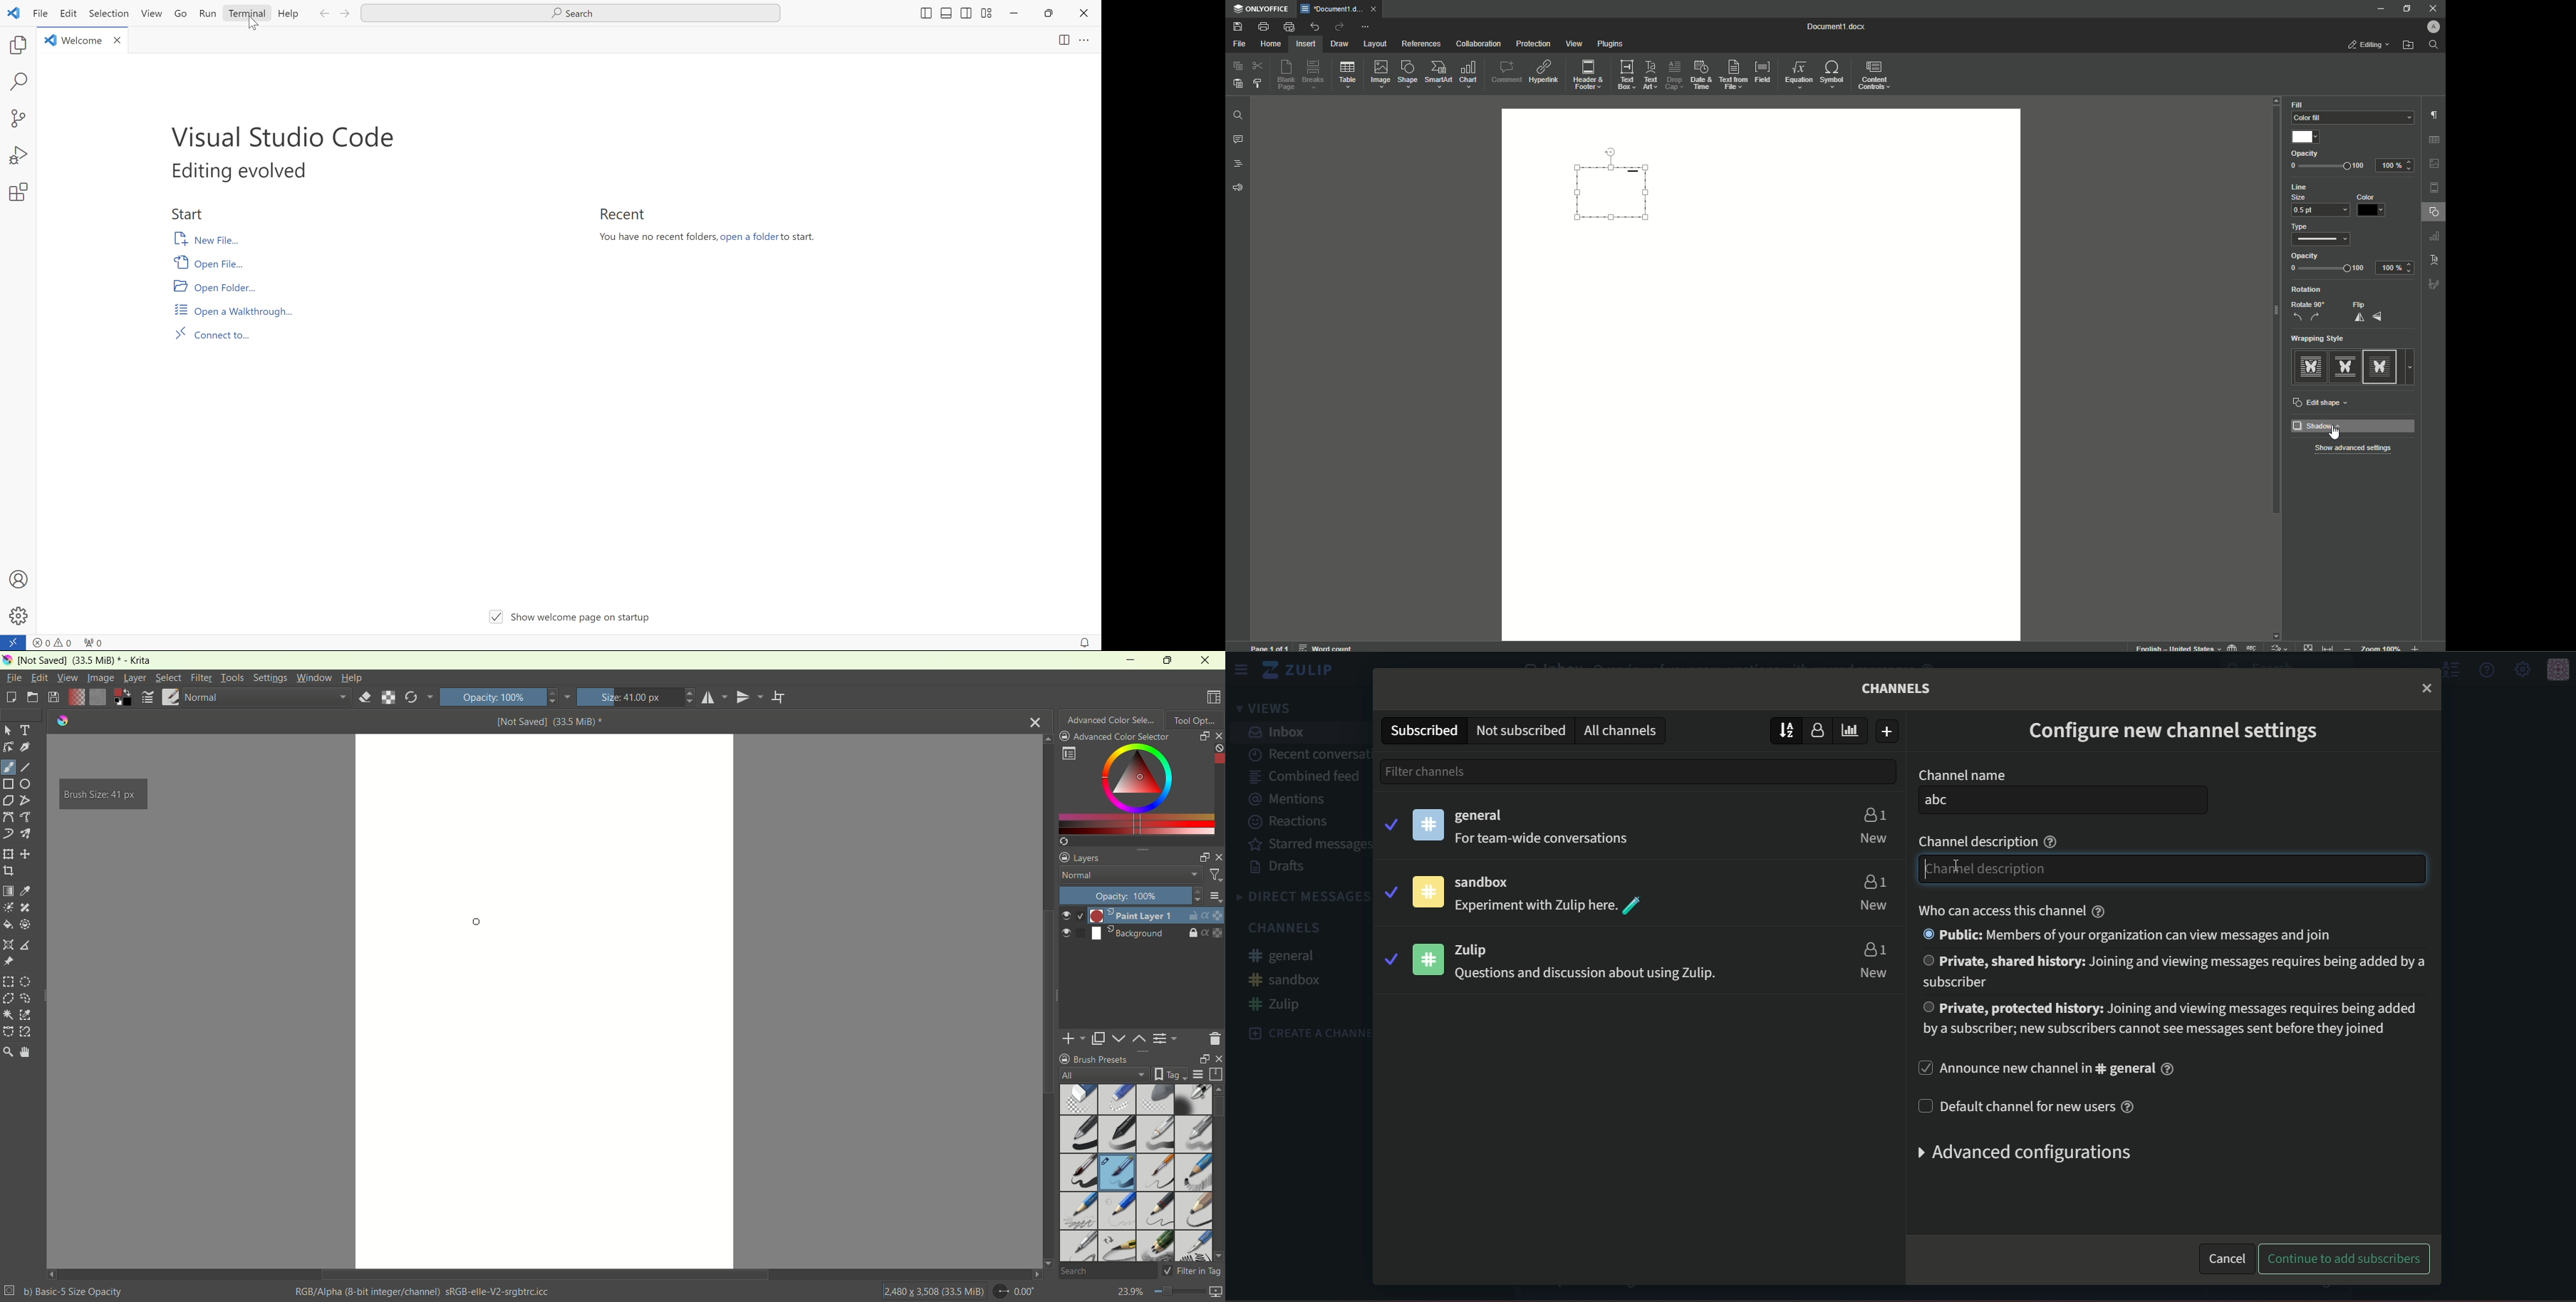  I want to click on style 3, so click(2383, 366).